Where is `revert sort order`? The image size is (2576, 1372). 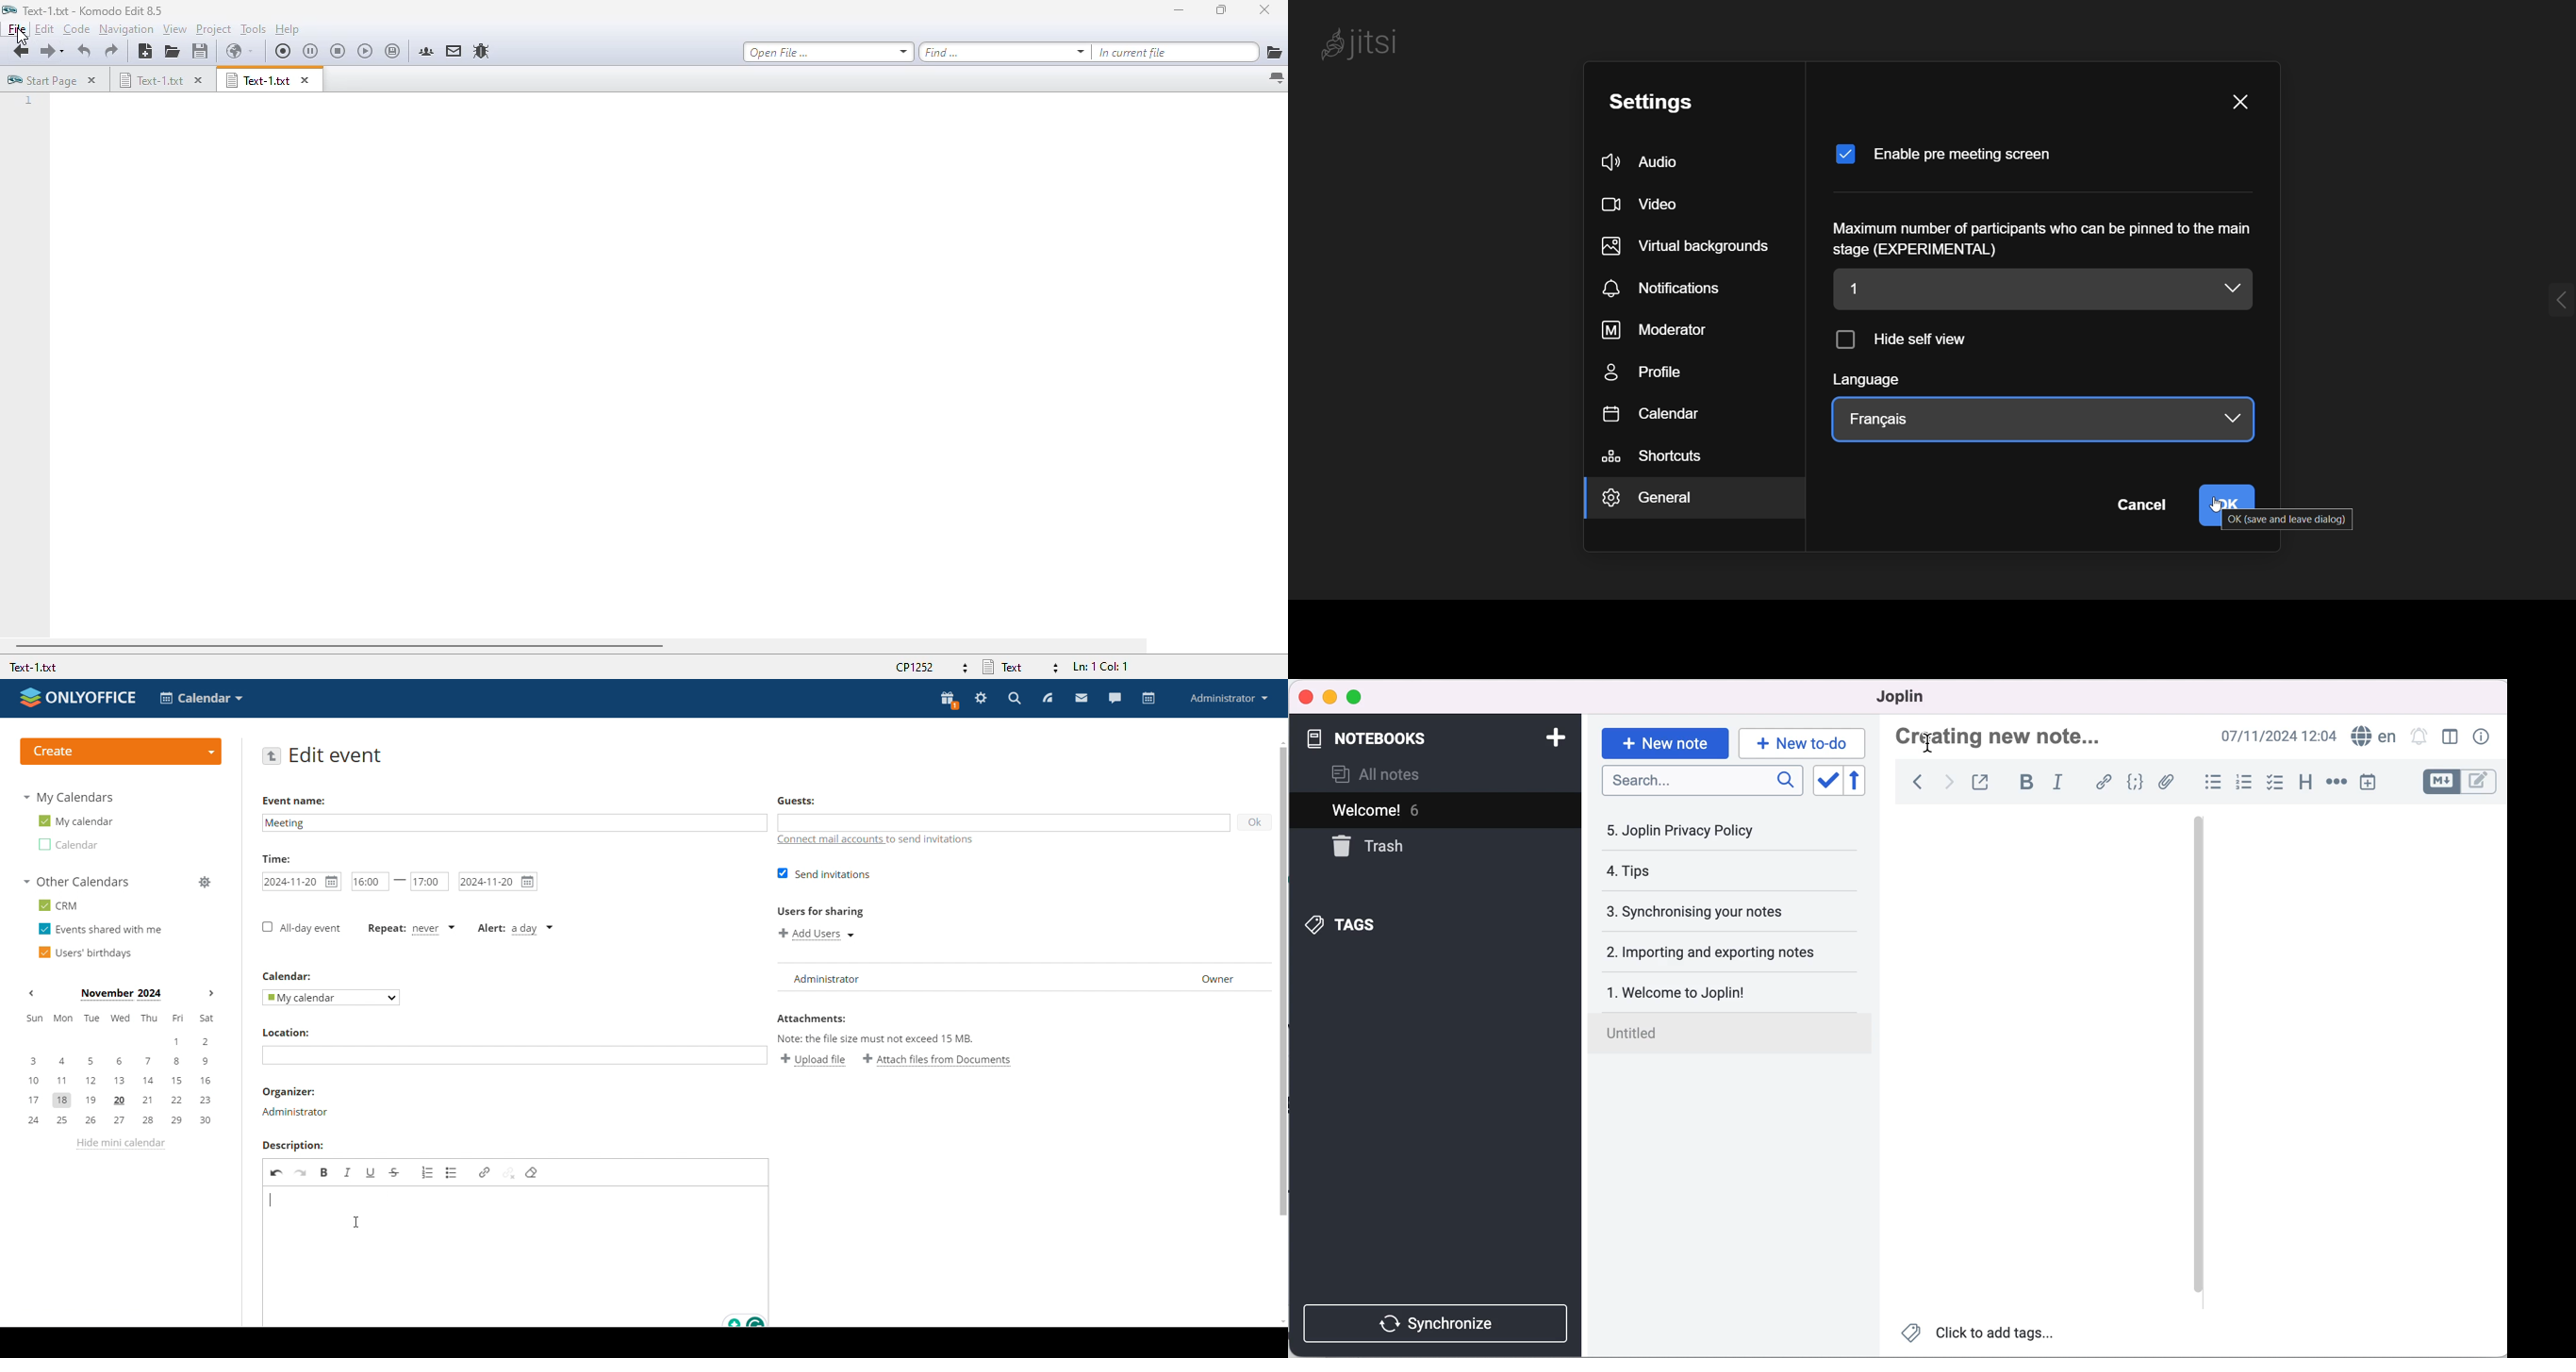
revert sort order is located at coordinates (1860, 782).